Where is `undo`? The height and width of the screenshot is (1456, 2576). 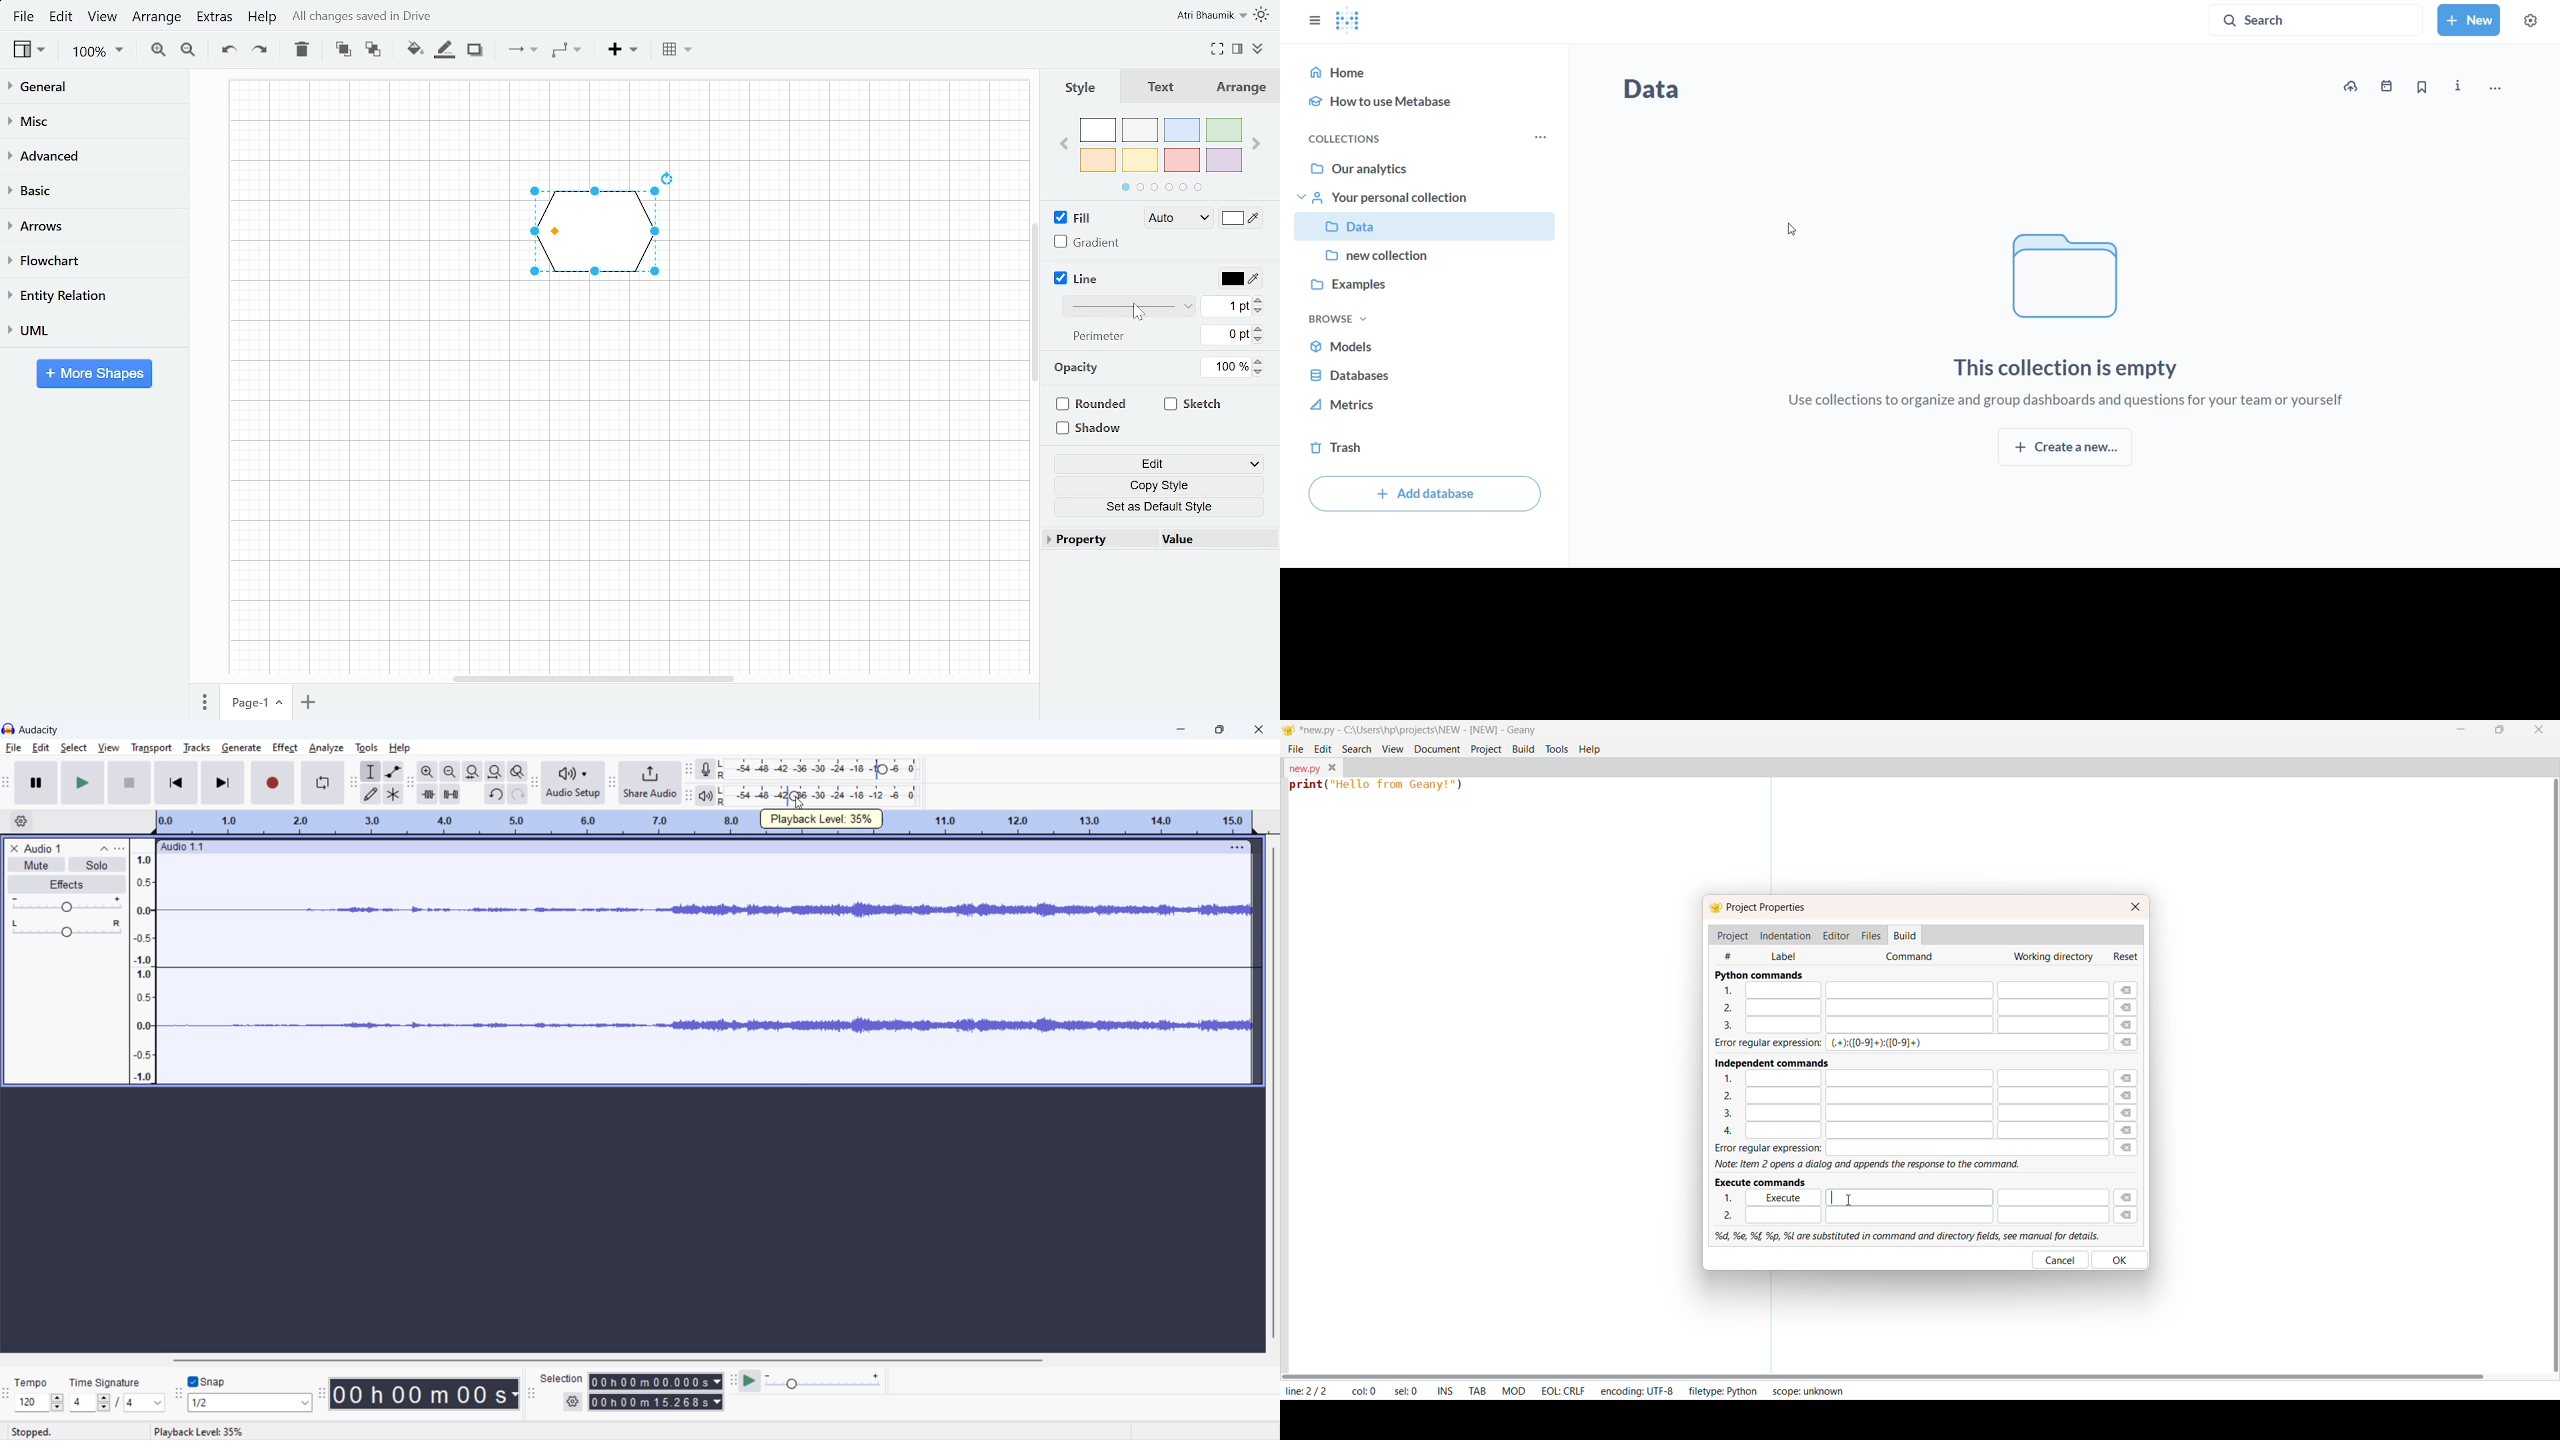
undo is located at coordinates (495, 794).